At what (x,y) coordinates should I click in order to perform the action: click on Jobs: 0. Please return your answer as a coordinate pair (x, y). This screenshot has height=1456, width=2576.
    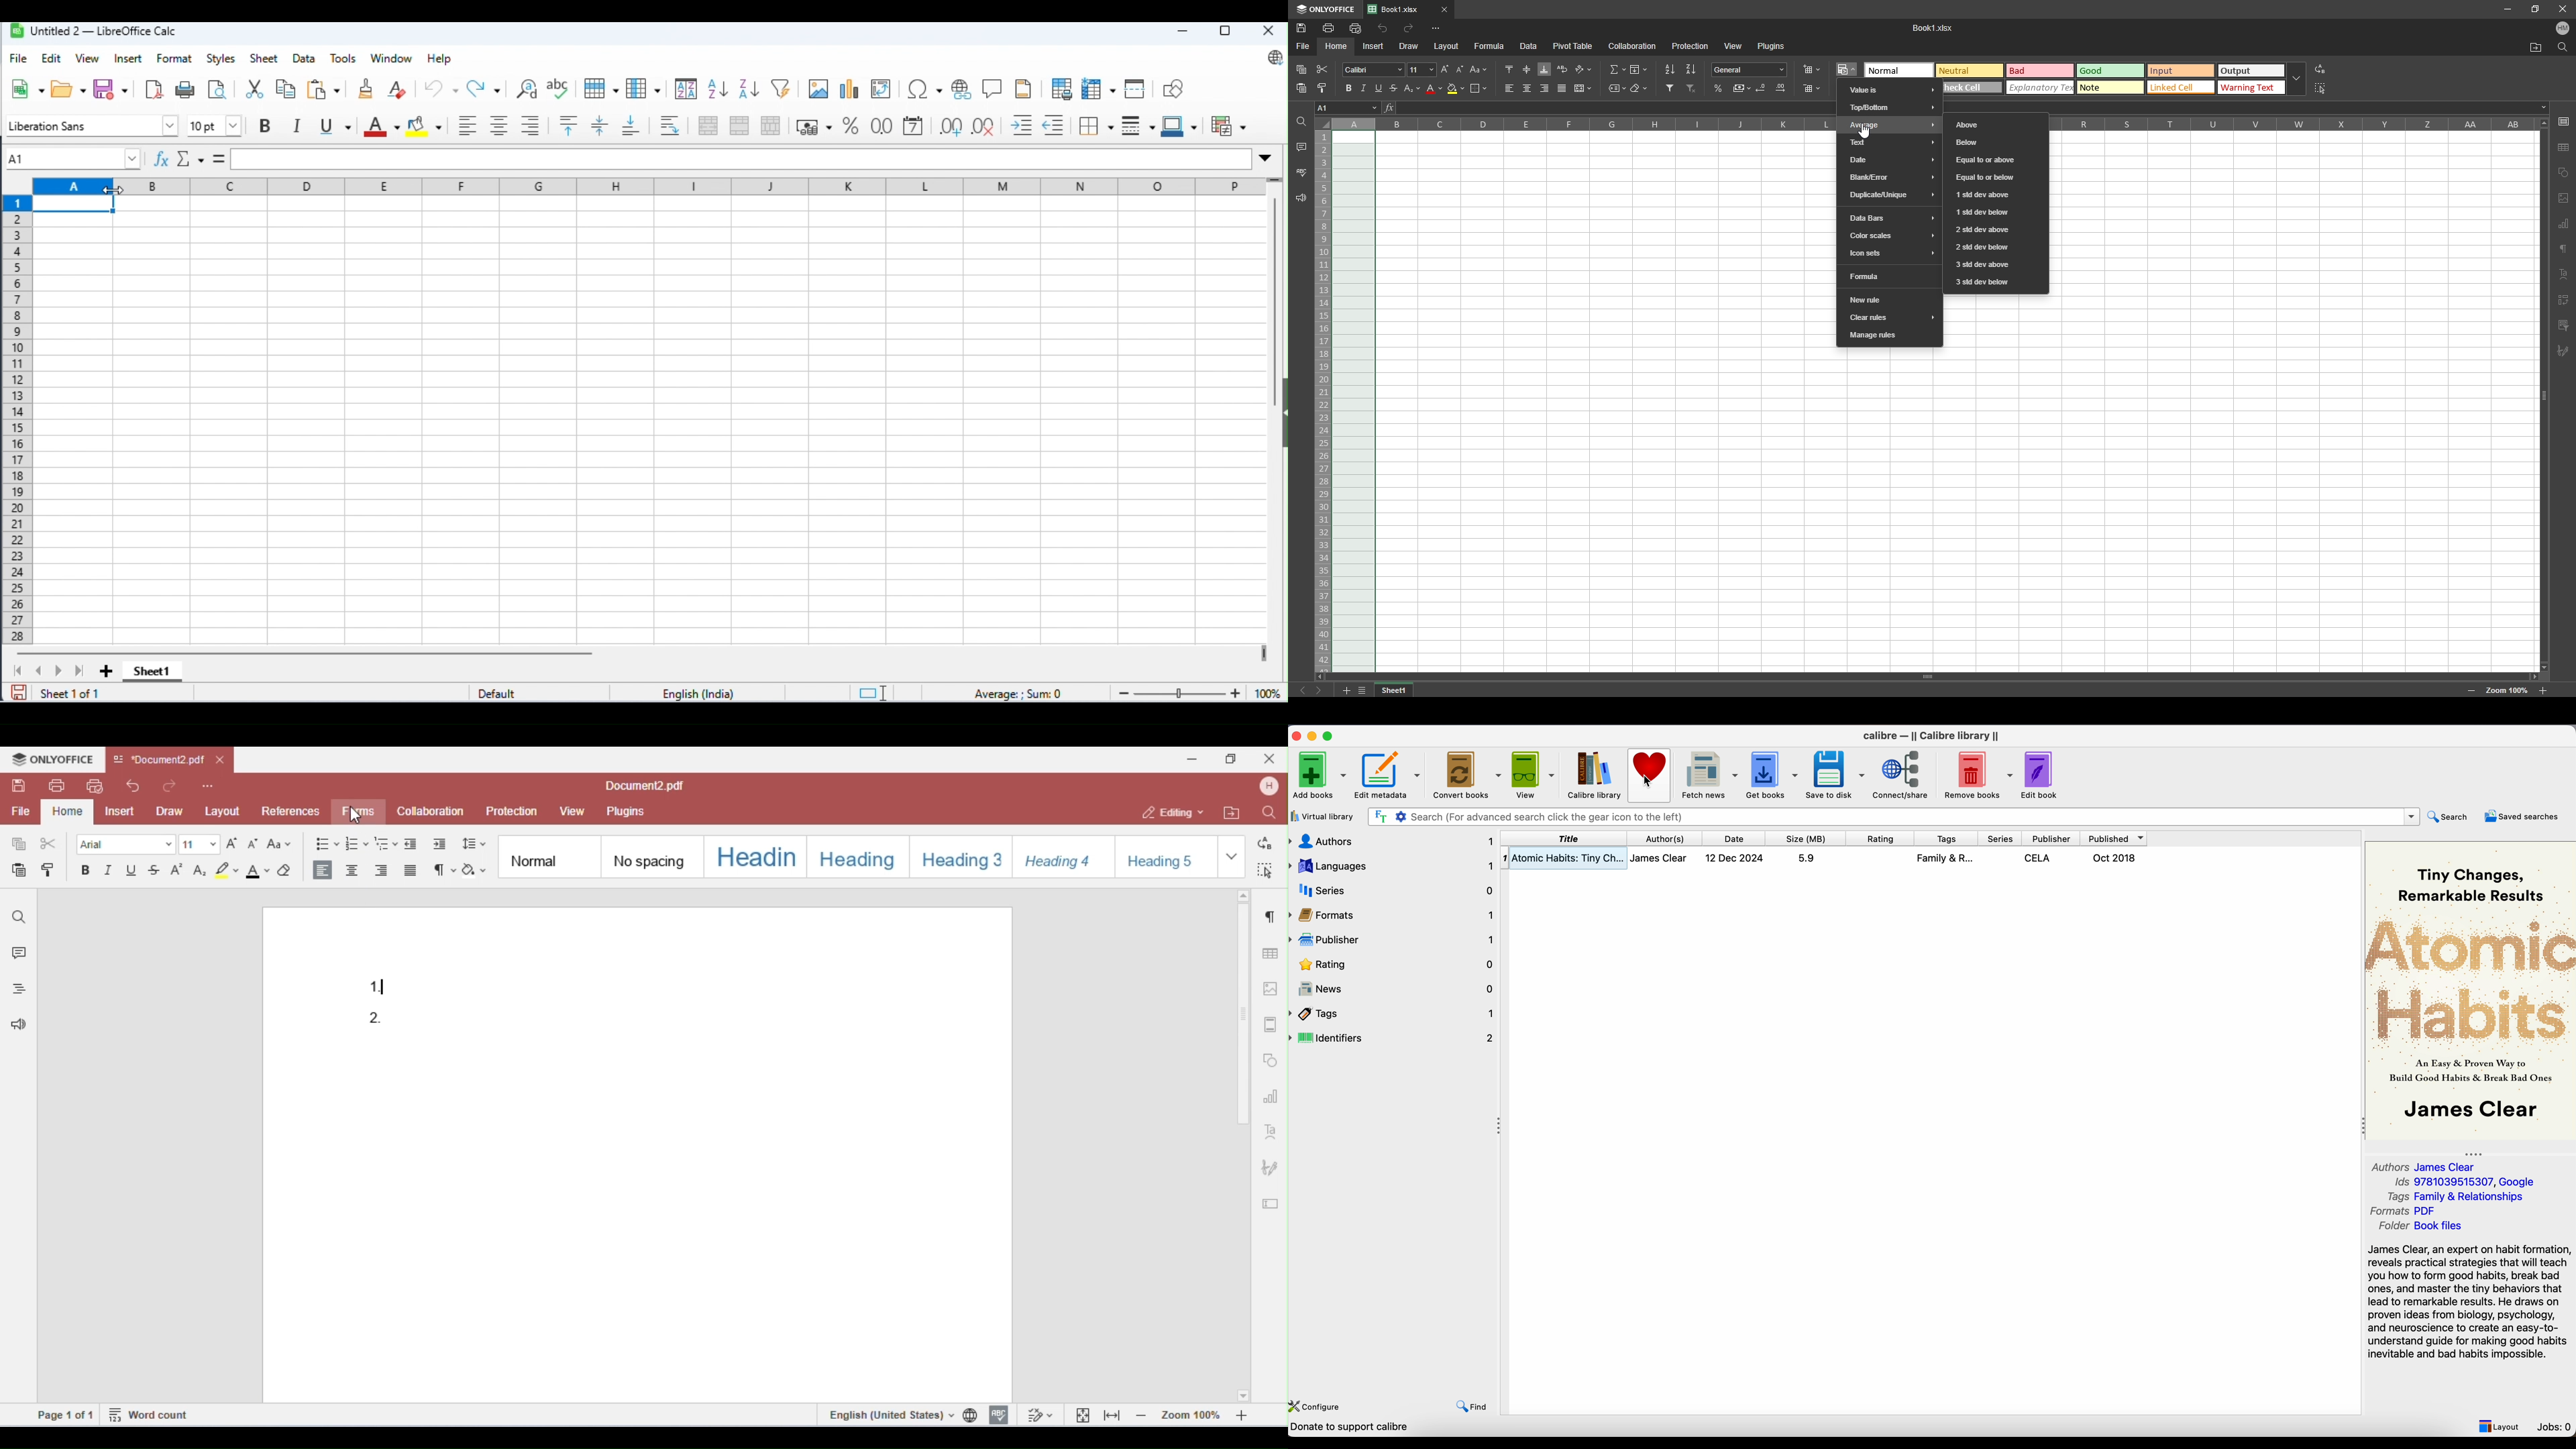
    Looking at the image, I should click on (2553, 1427).